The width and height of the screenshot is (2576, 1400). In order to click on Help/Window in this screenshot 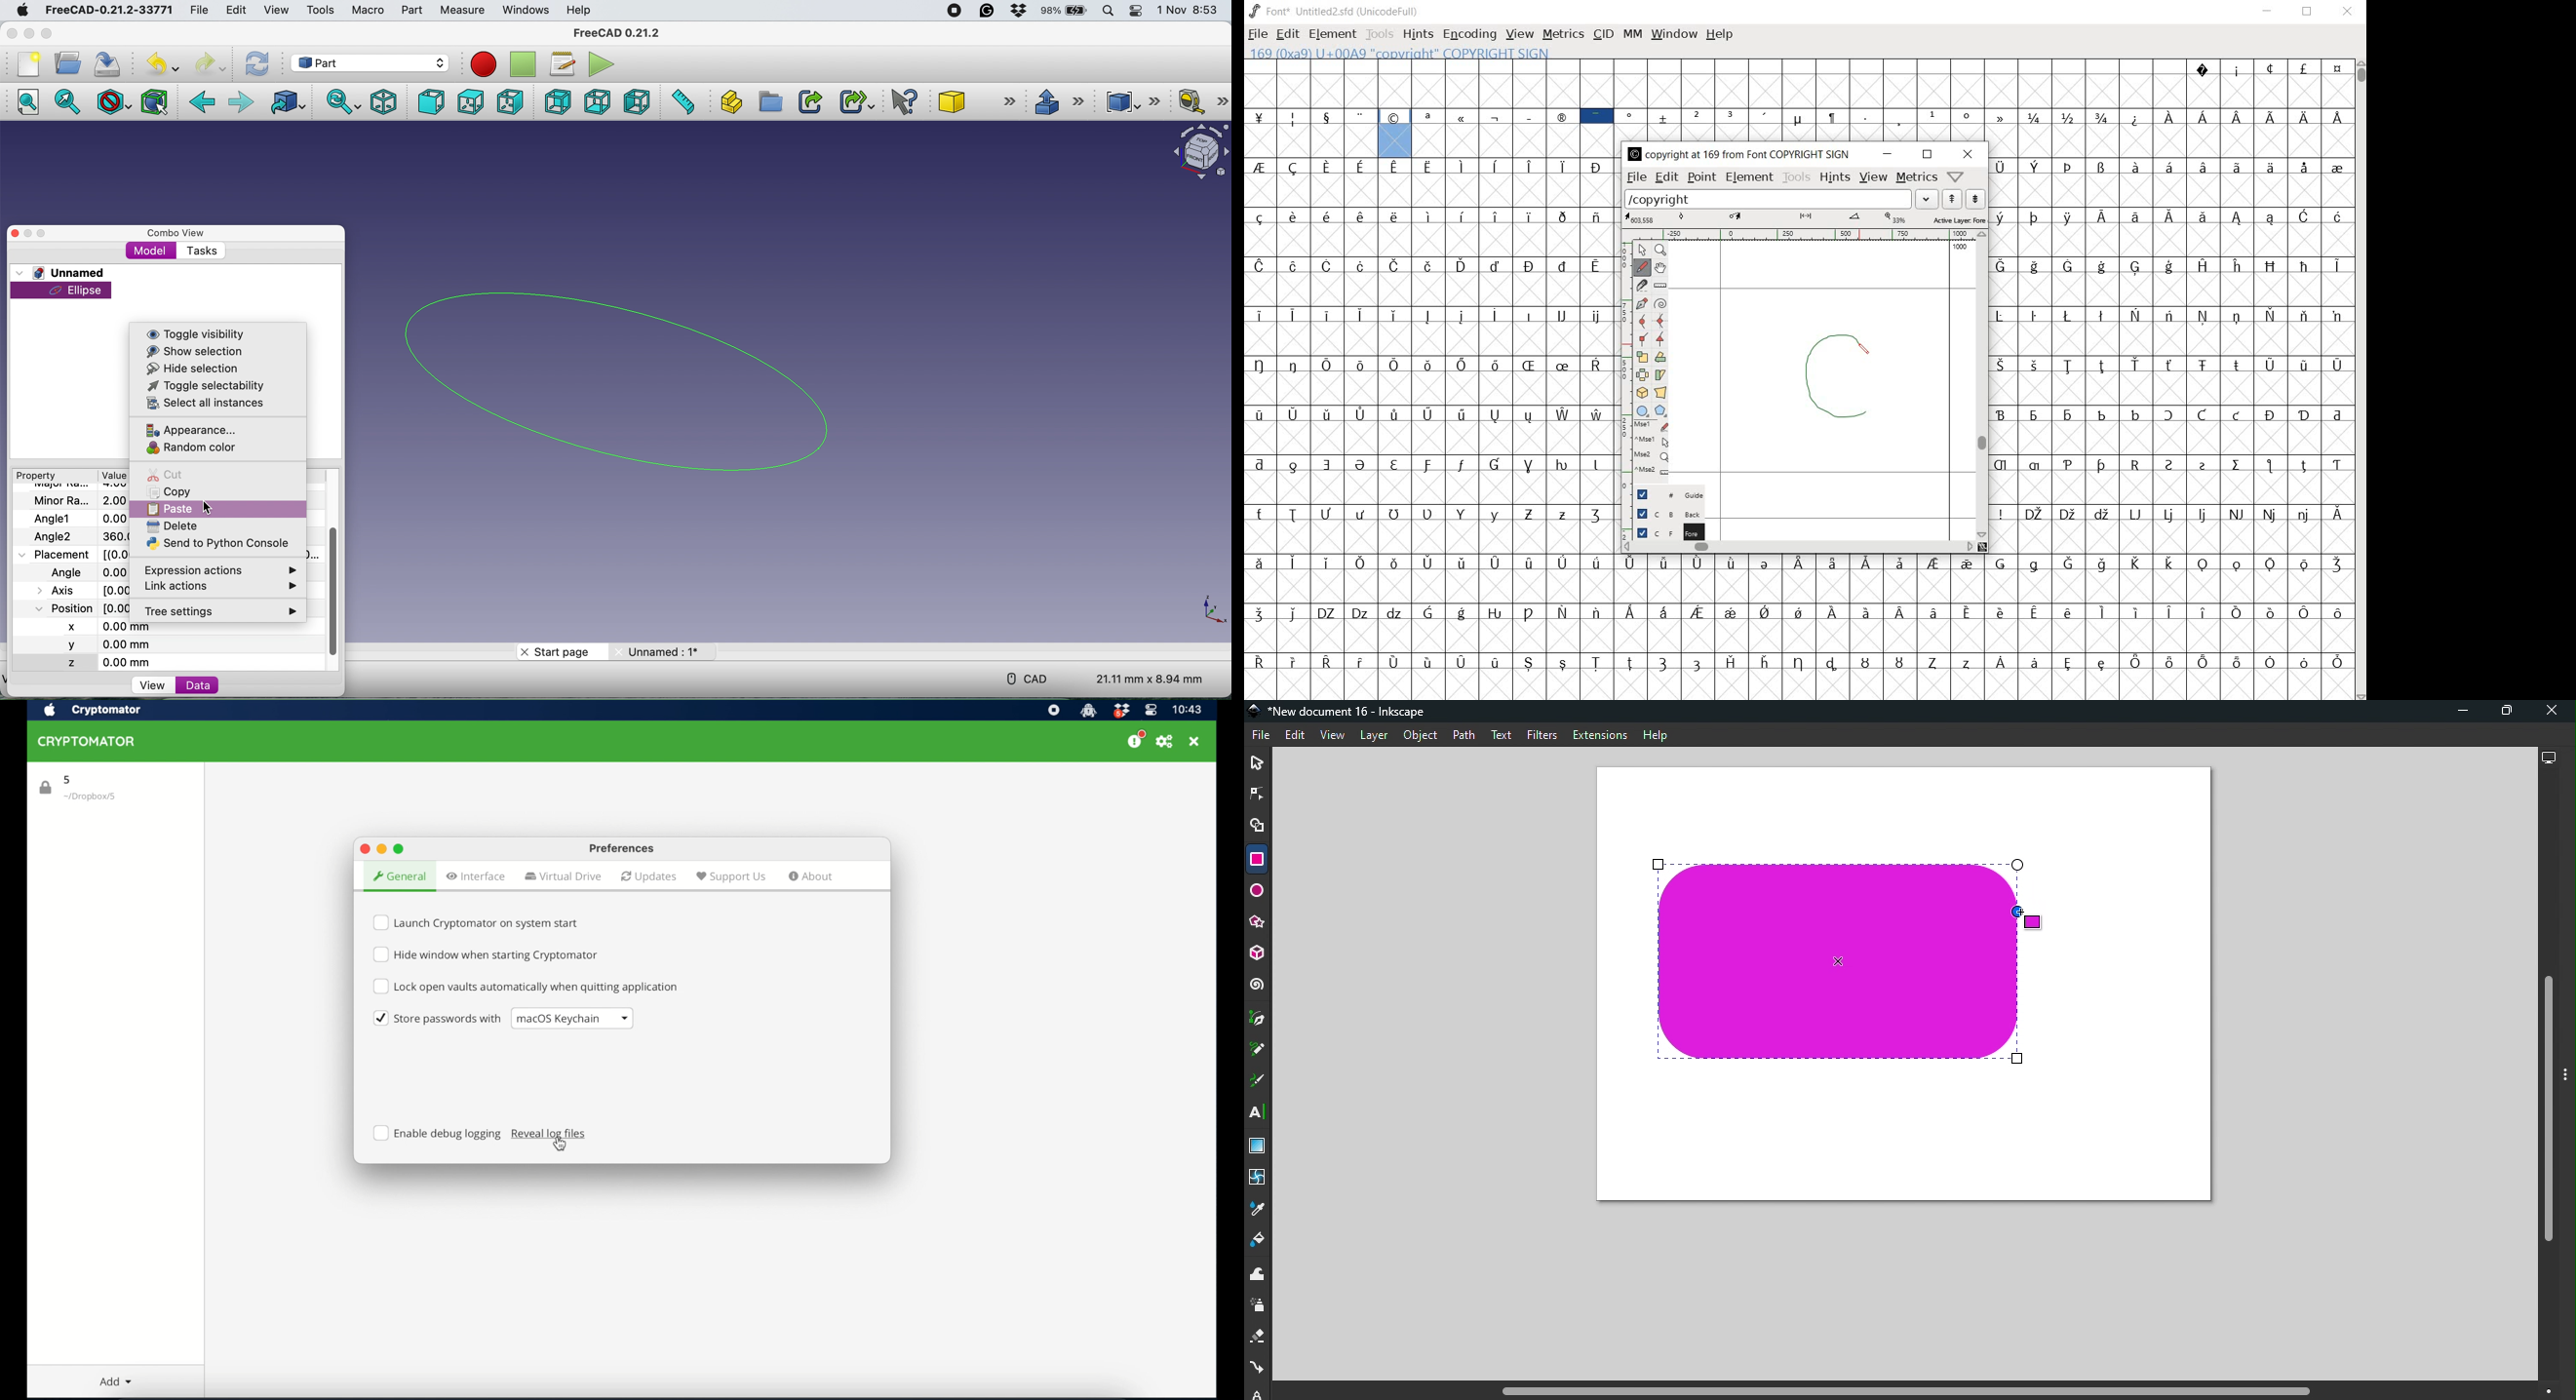, I will do `click(1957, 176)`.